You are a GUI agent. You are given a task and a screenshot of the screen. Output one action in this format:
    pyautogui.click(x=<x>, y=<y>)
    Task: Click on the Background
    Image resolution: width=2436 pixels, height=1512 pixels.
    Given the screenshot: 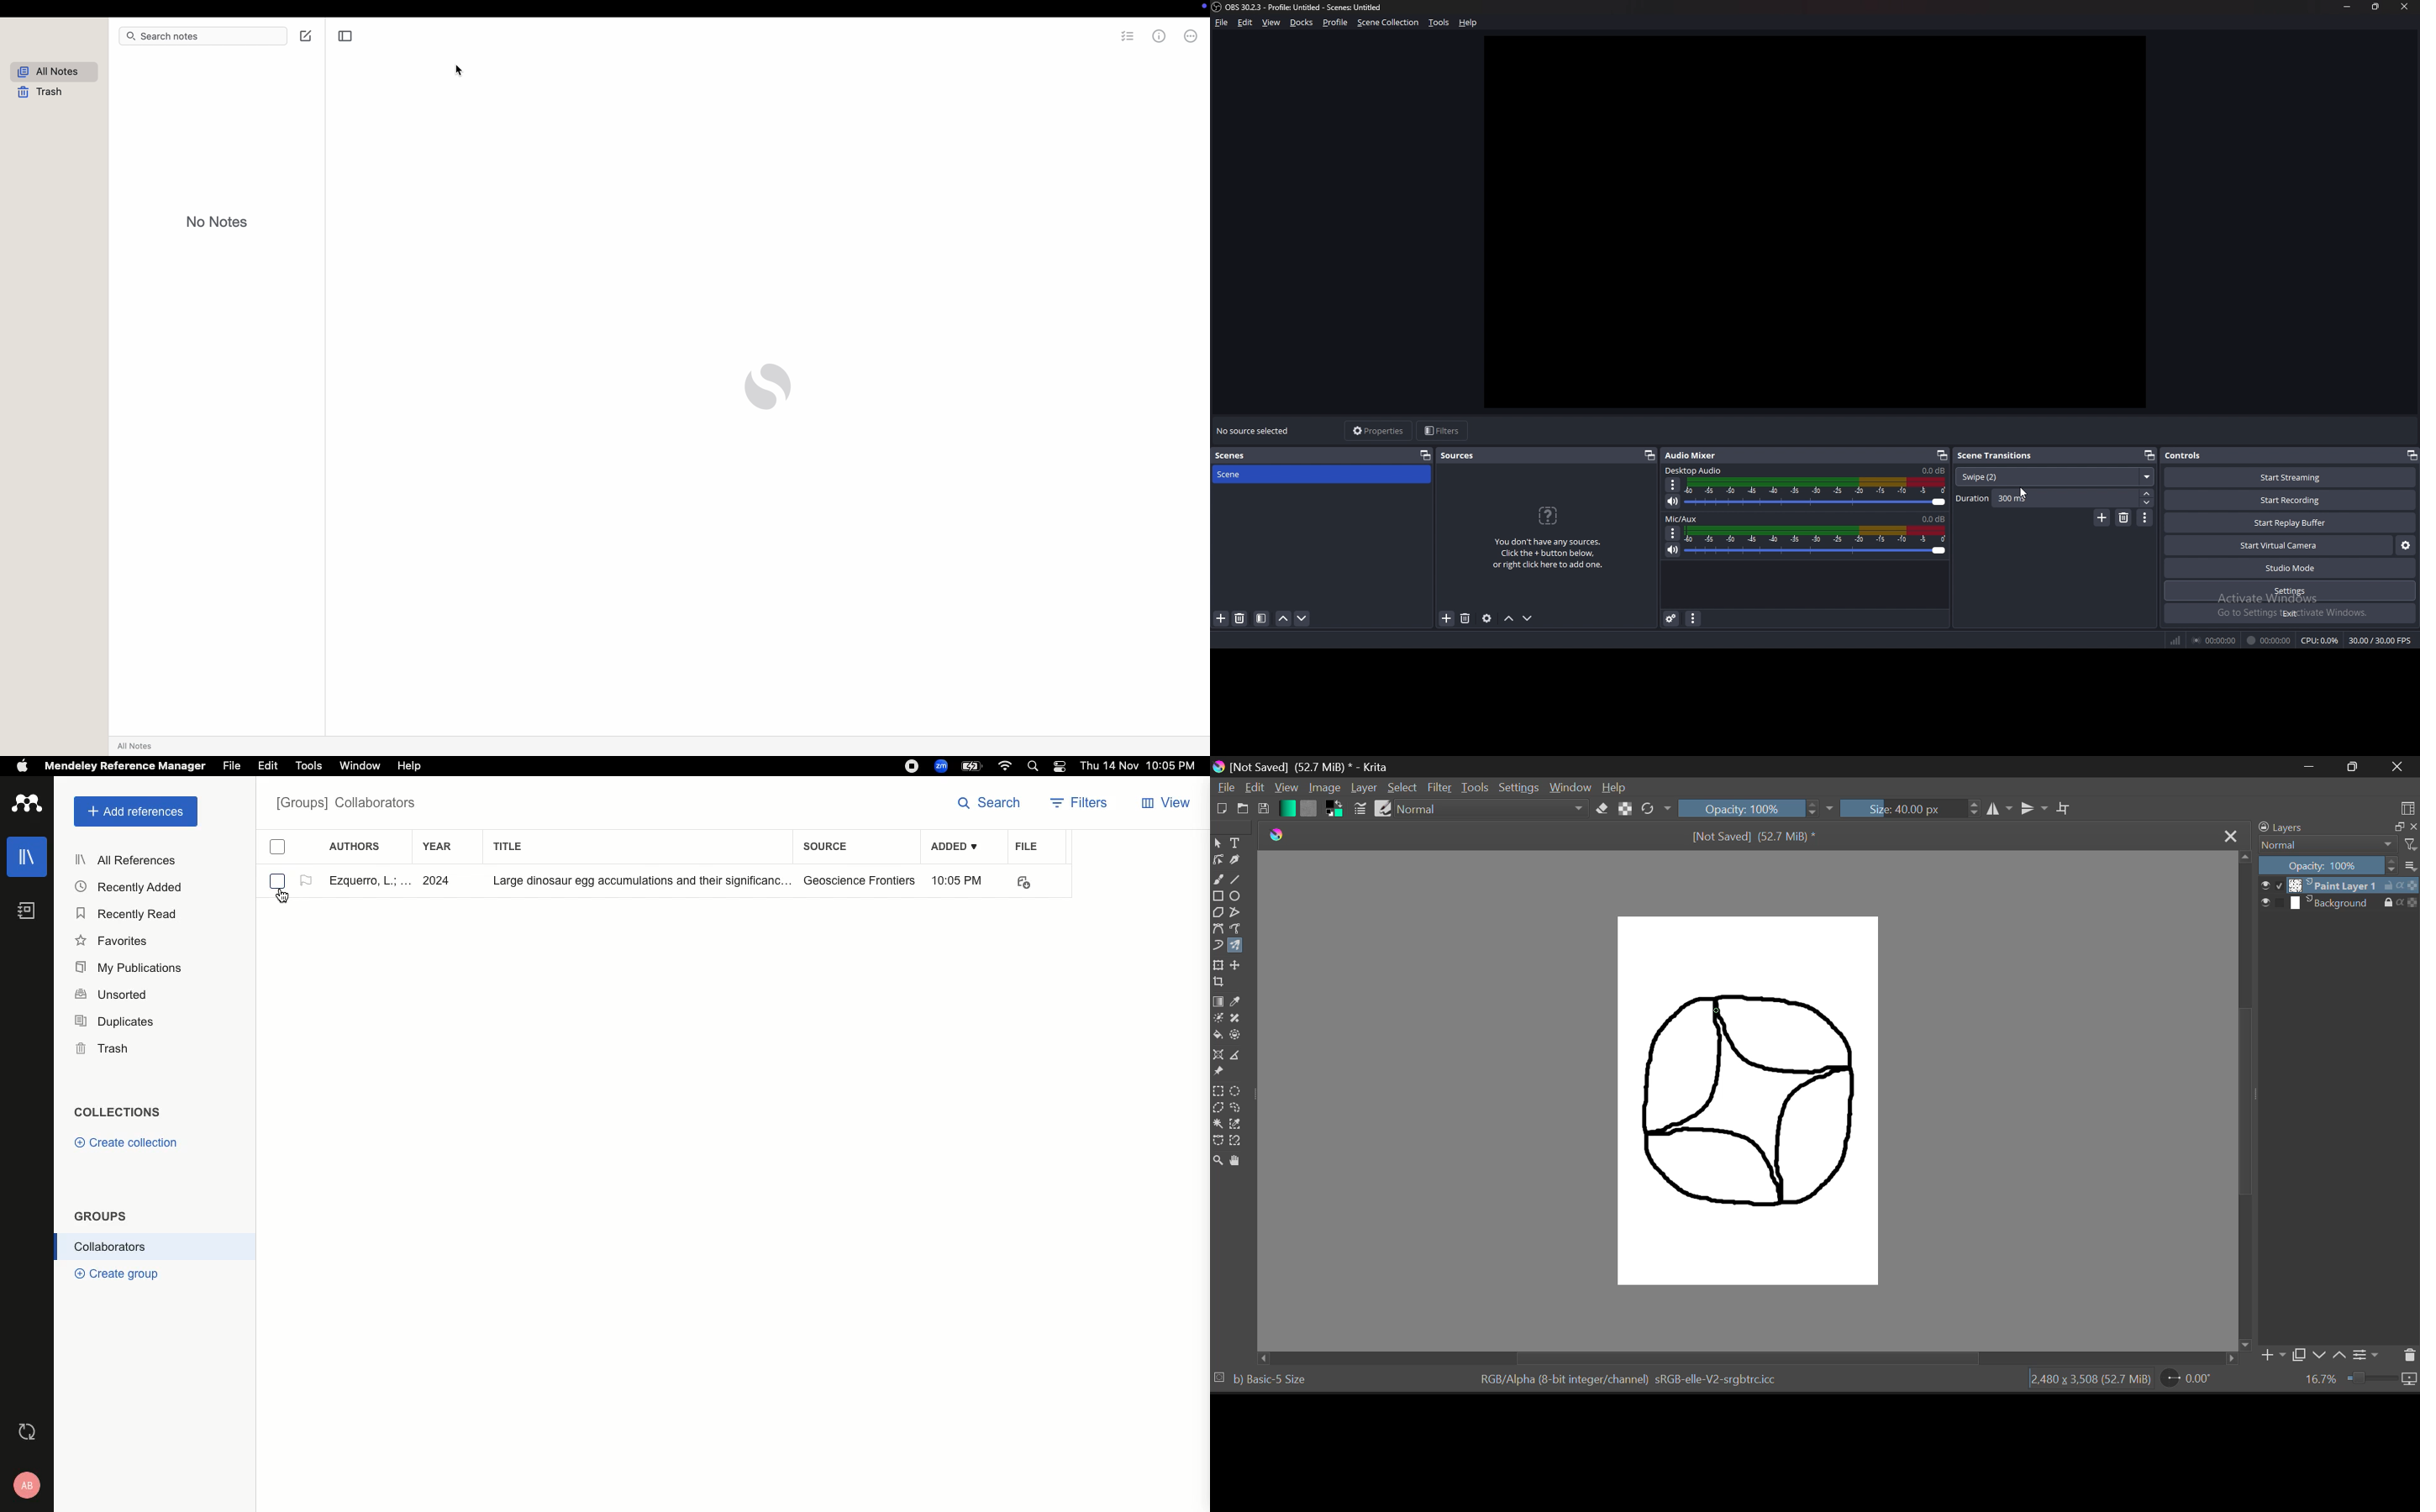 What is the action you would take?
    pyautogui.click(x=2338, y=904)
    